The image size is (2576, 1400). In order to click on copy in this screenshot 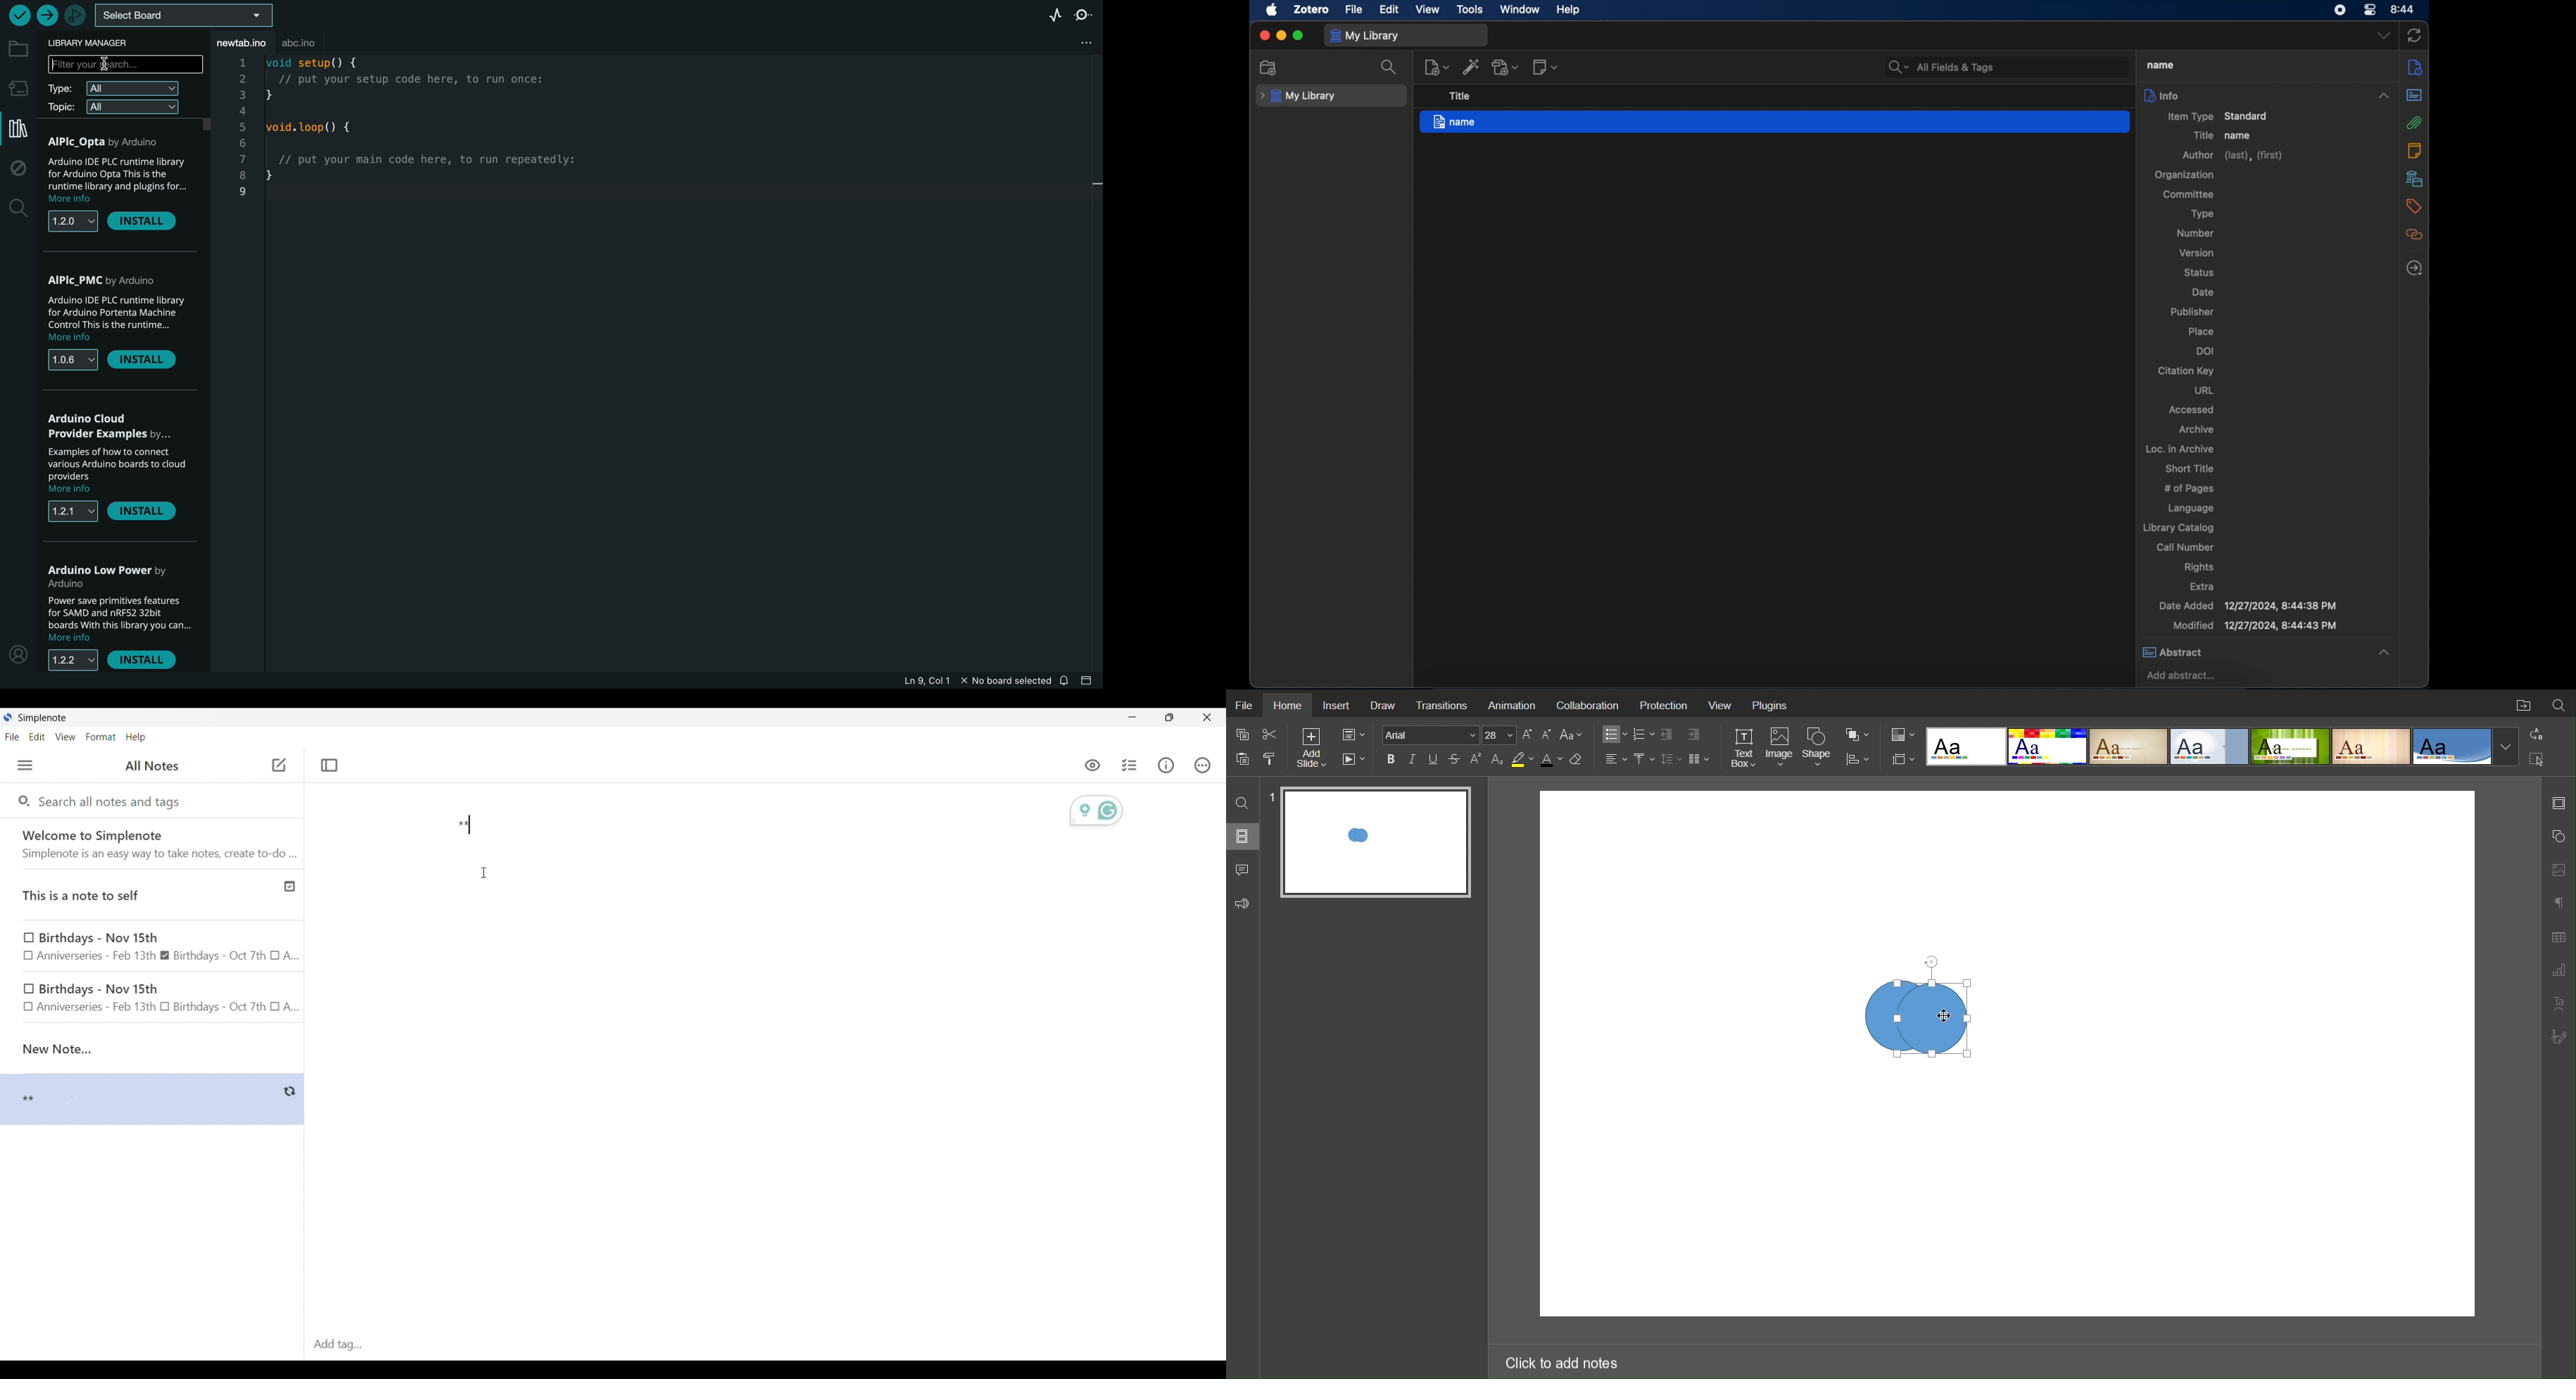, I will do `click(1245, 736)`.